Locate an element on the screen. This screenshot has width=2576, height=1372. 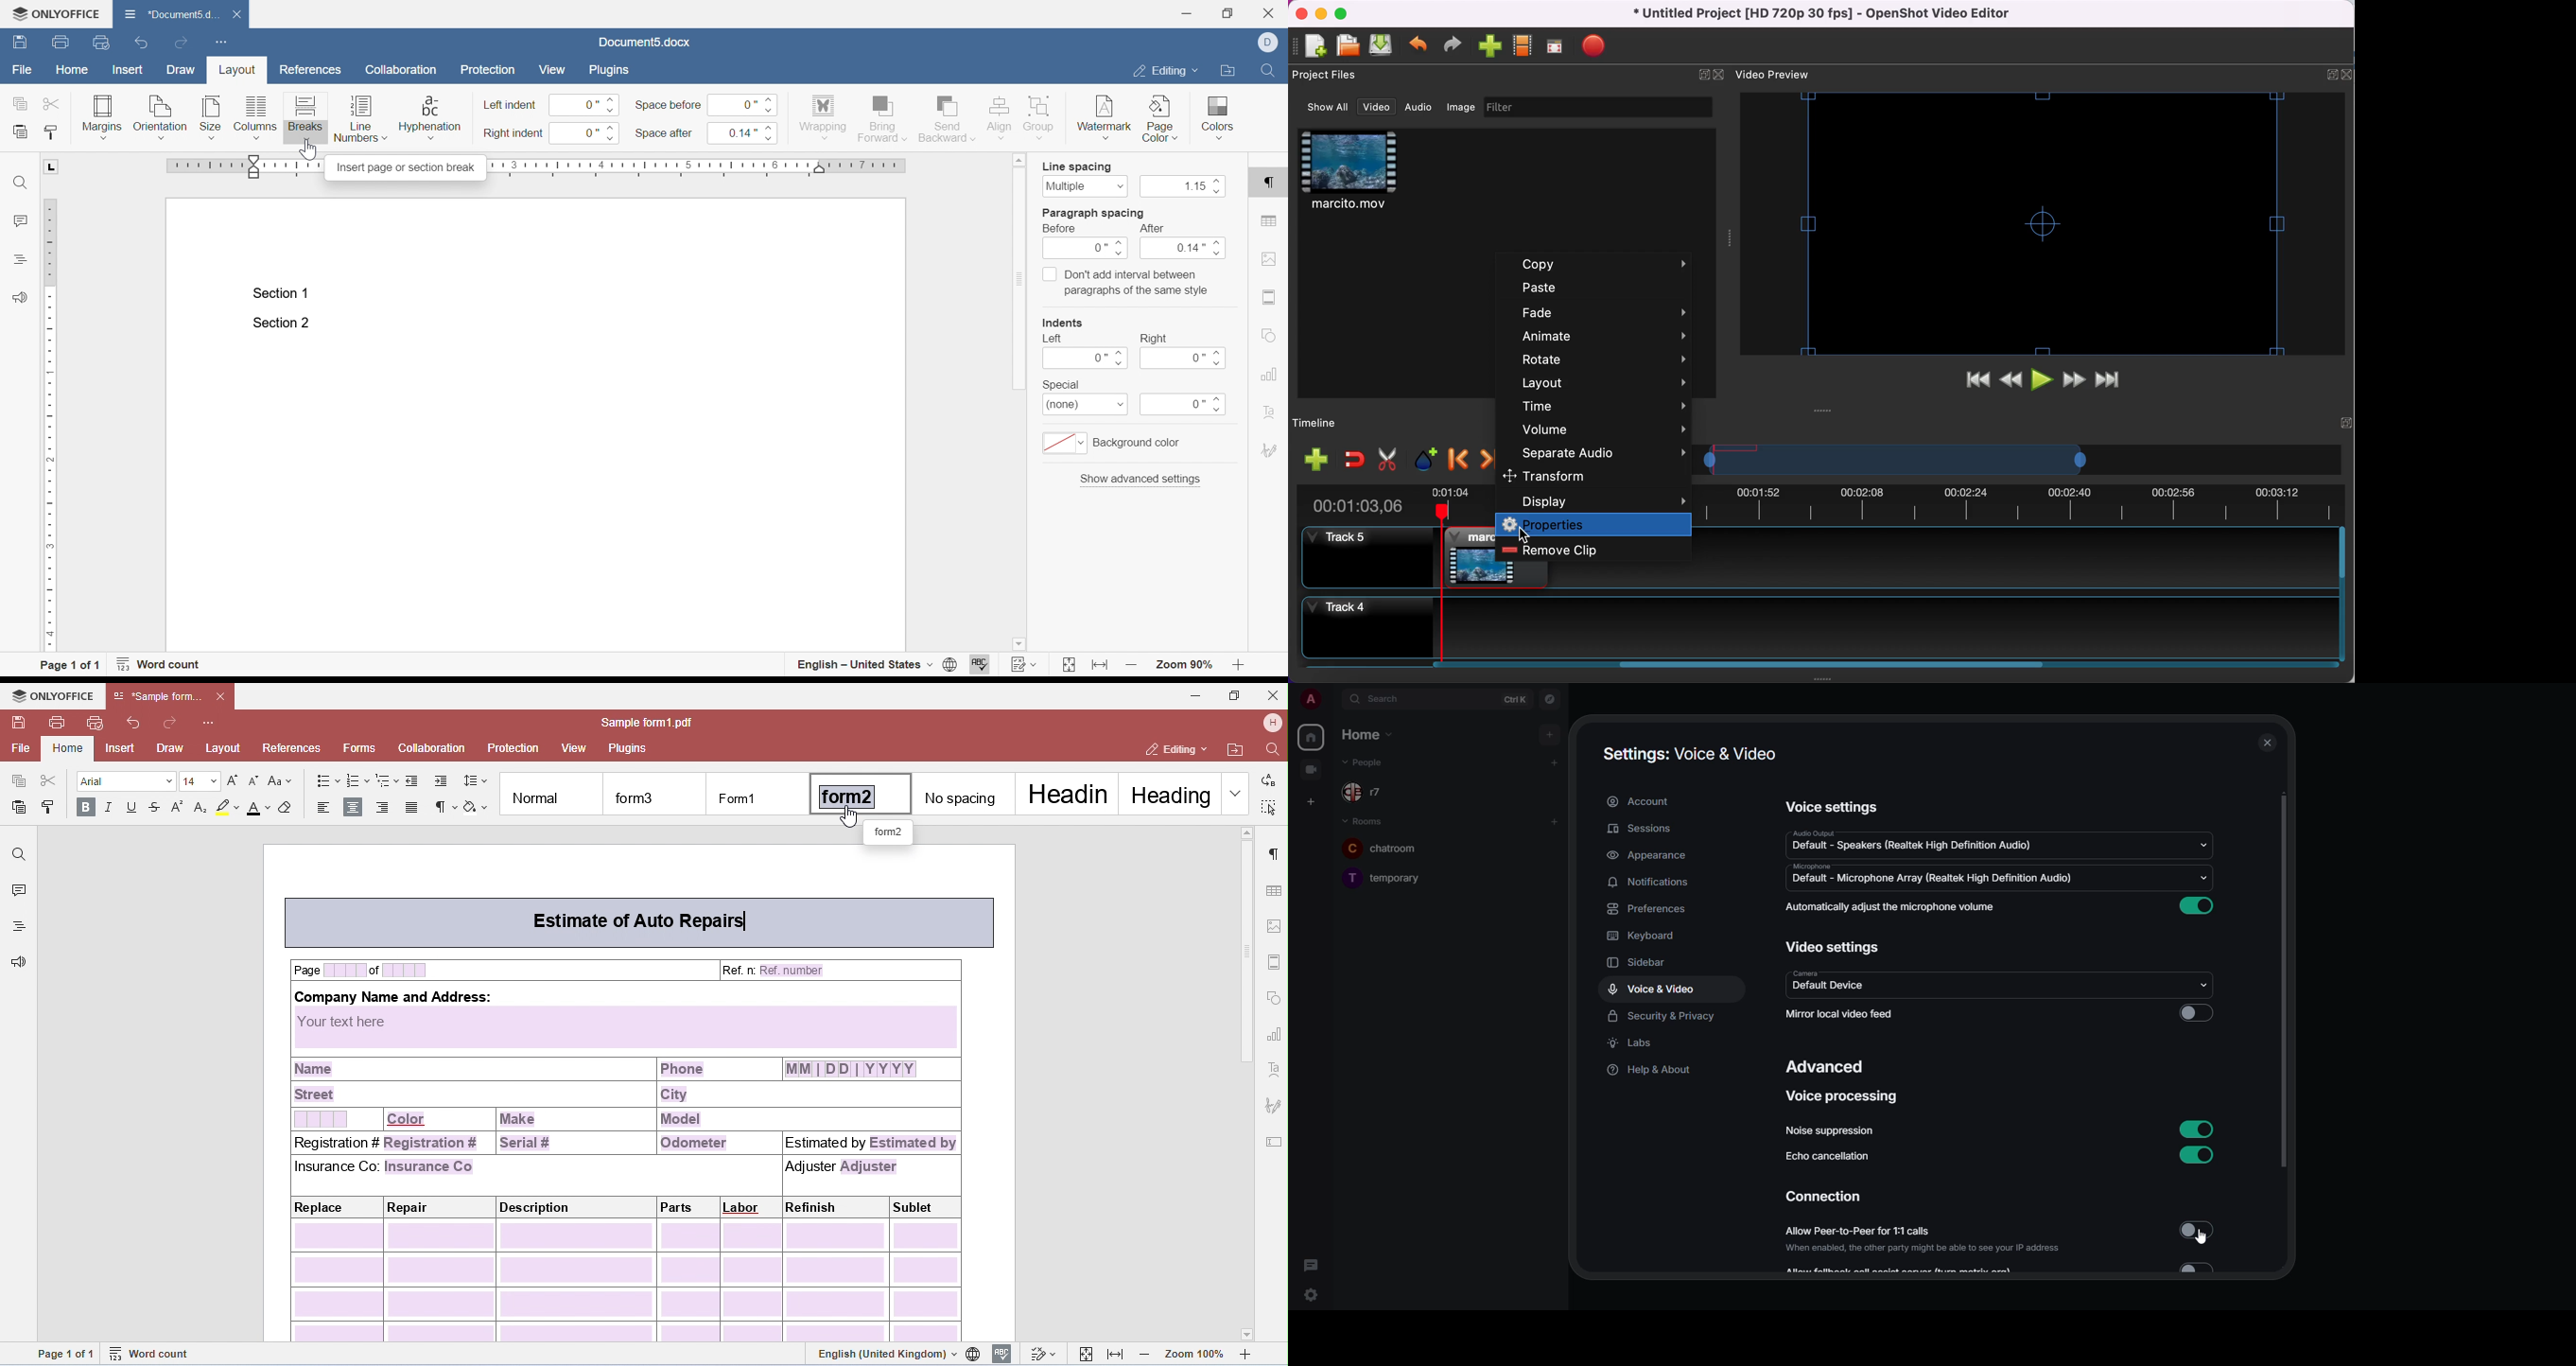
ruler is located at coordinates (51, 425).